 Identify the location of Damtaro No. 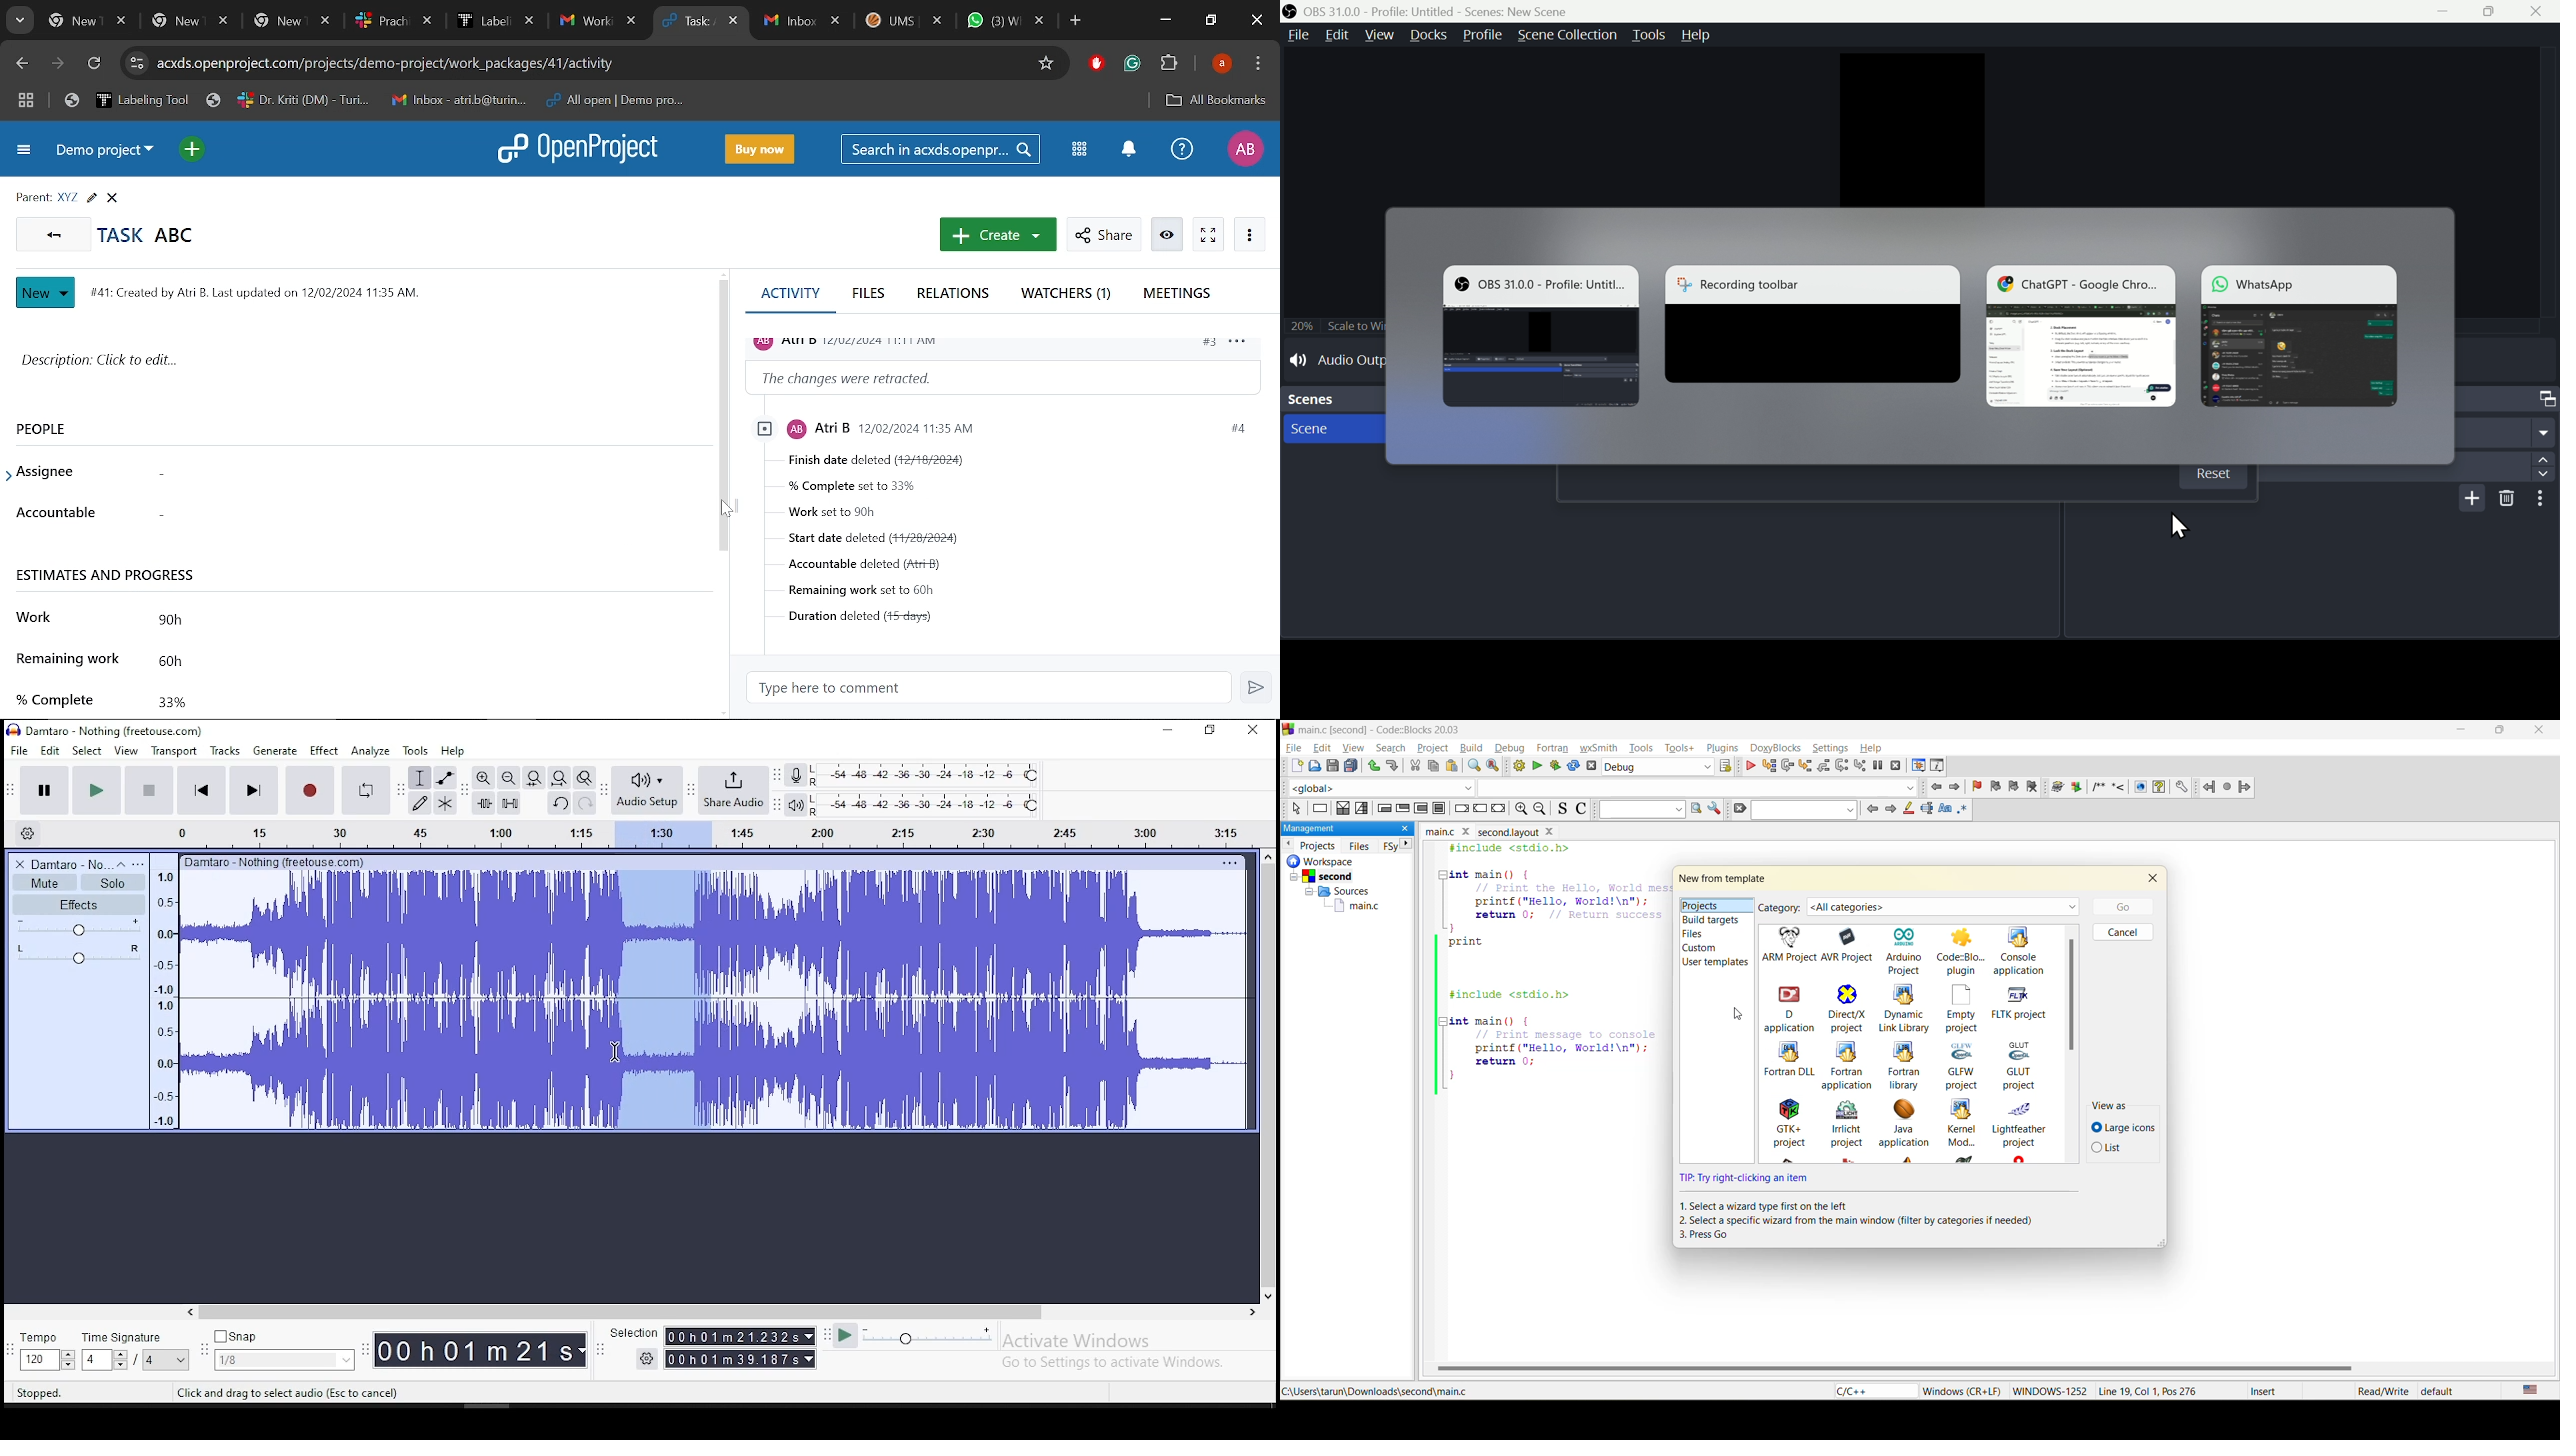
(70, 864).